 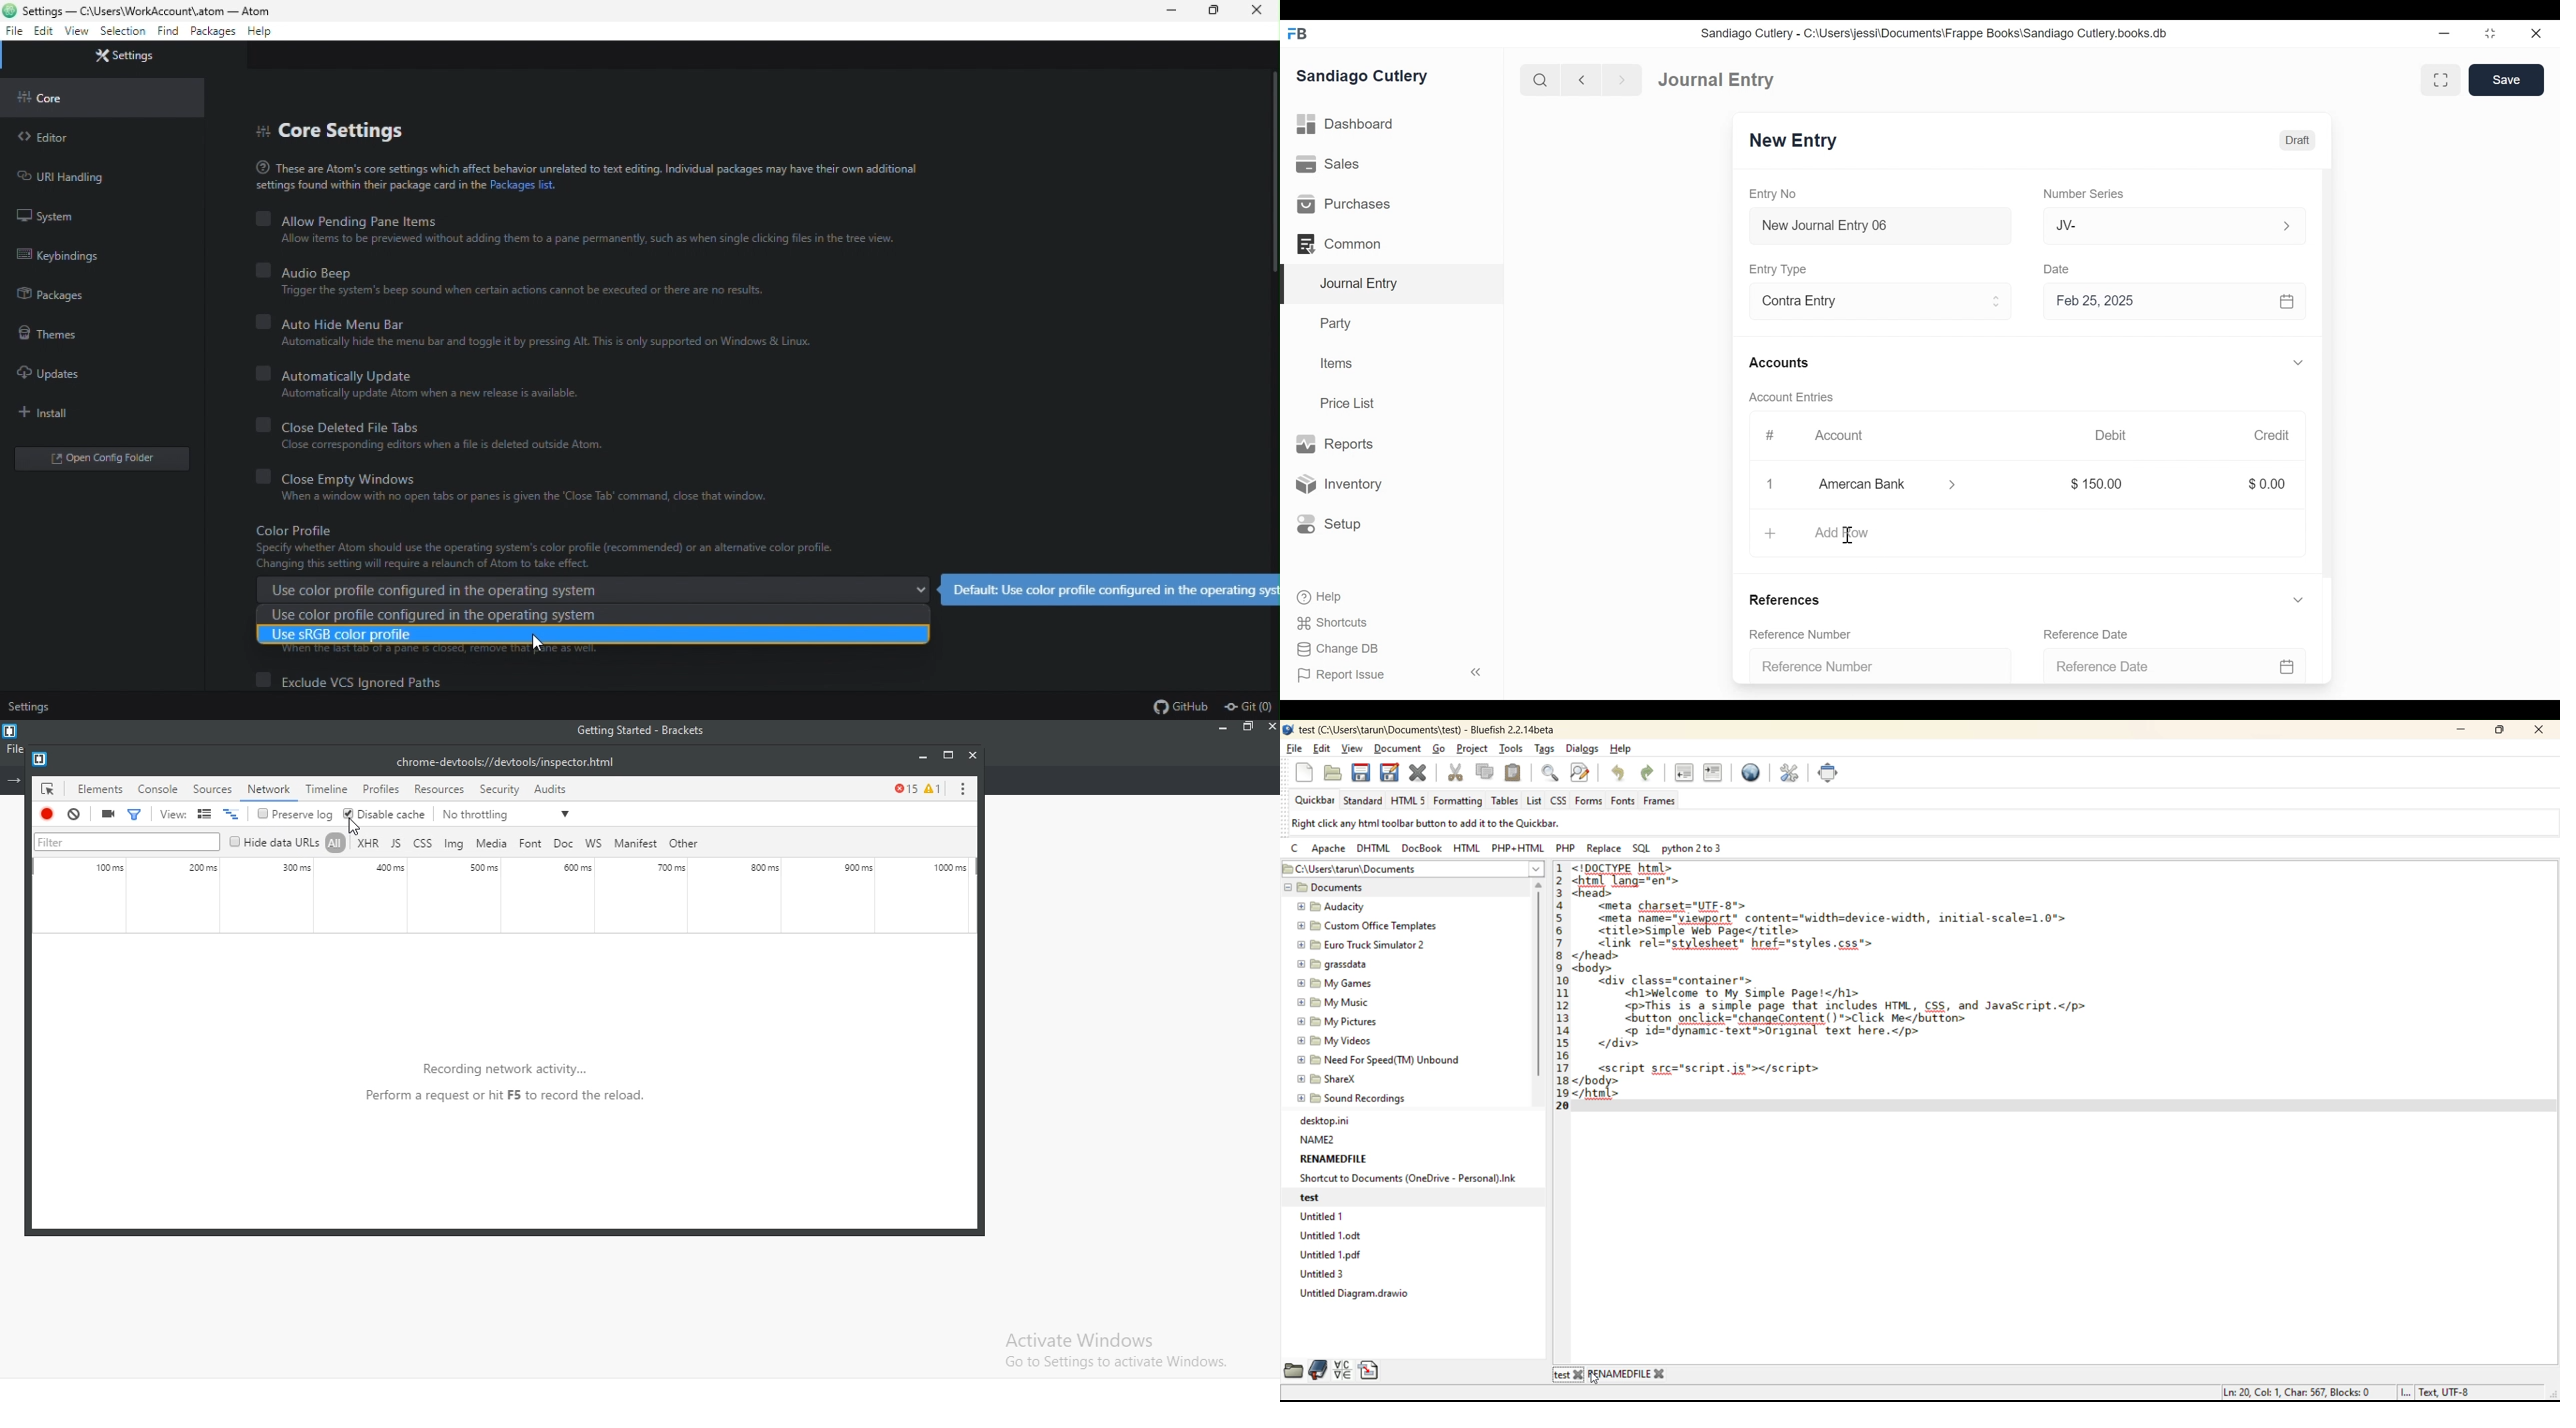 What do you see at coordinates (1623, 81) in the screenshot?
I see `Navigate Forward` at bounding box center [1623, 81].